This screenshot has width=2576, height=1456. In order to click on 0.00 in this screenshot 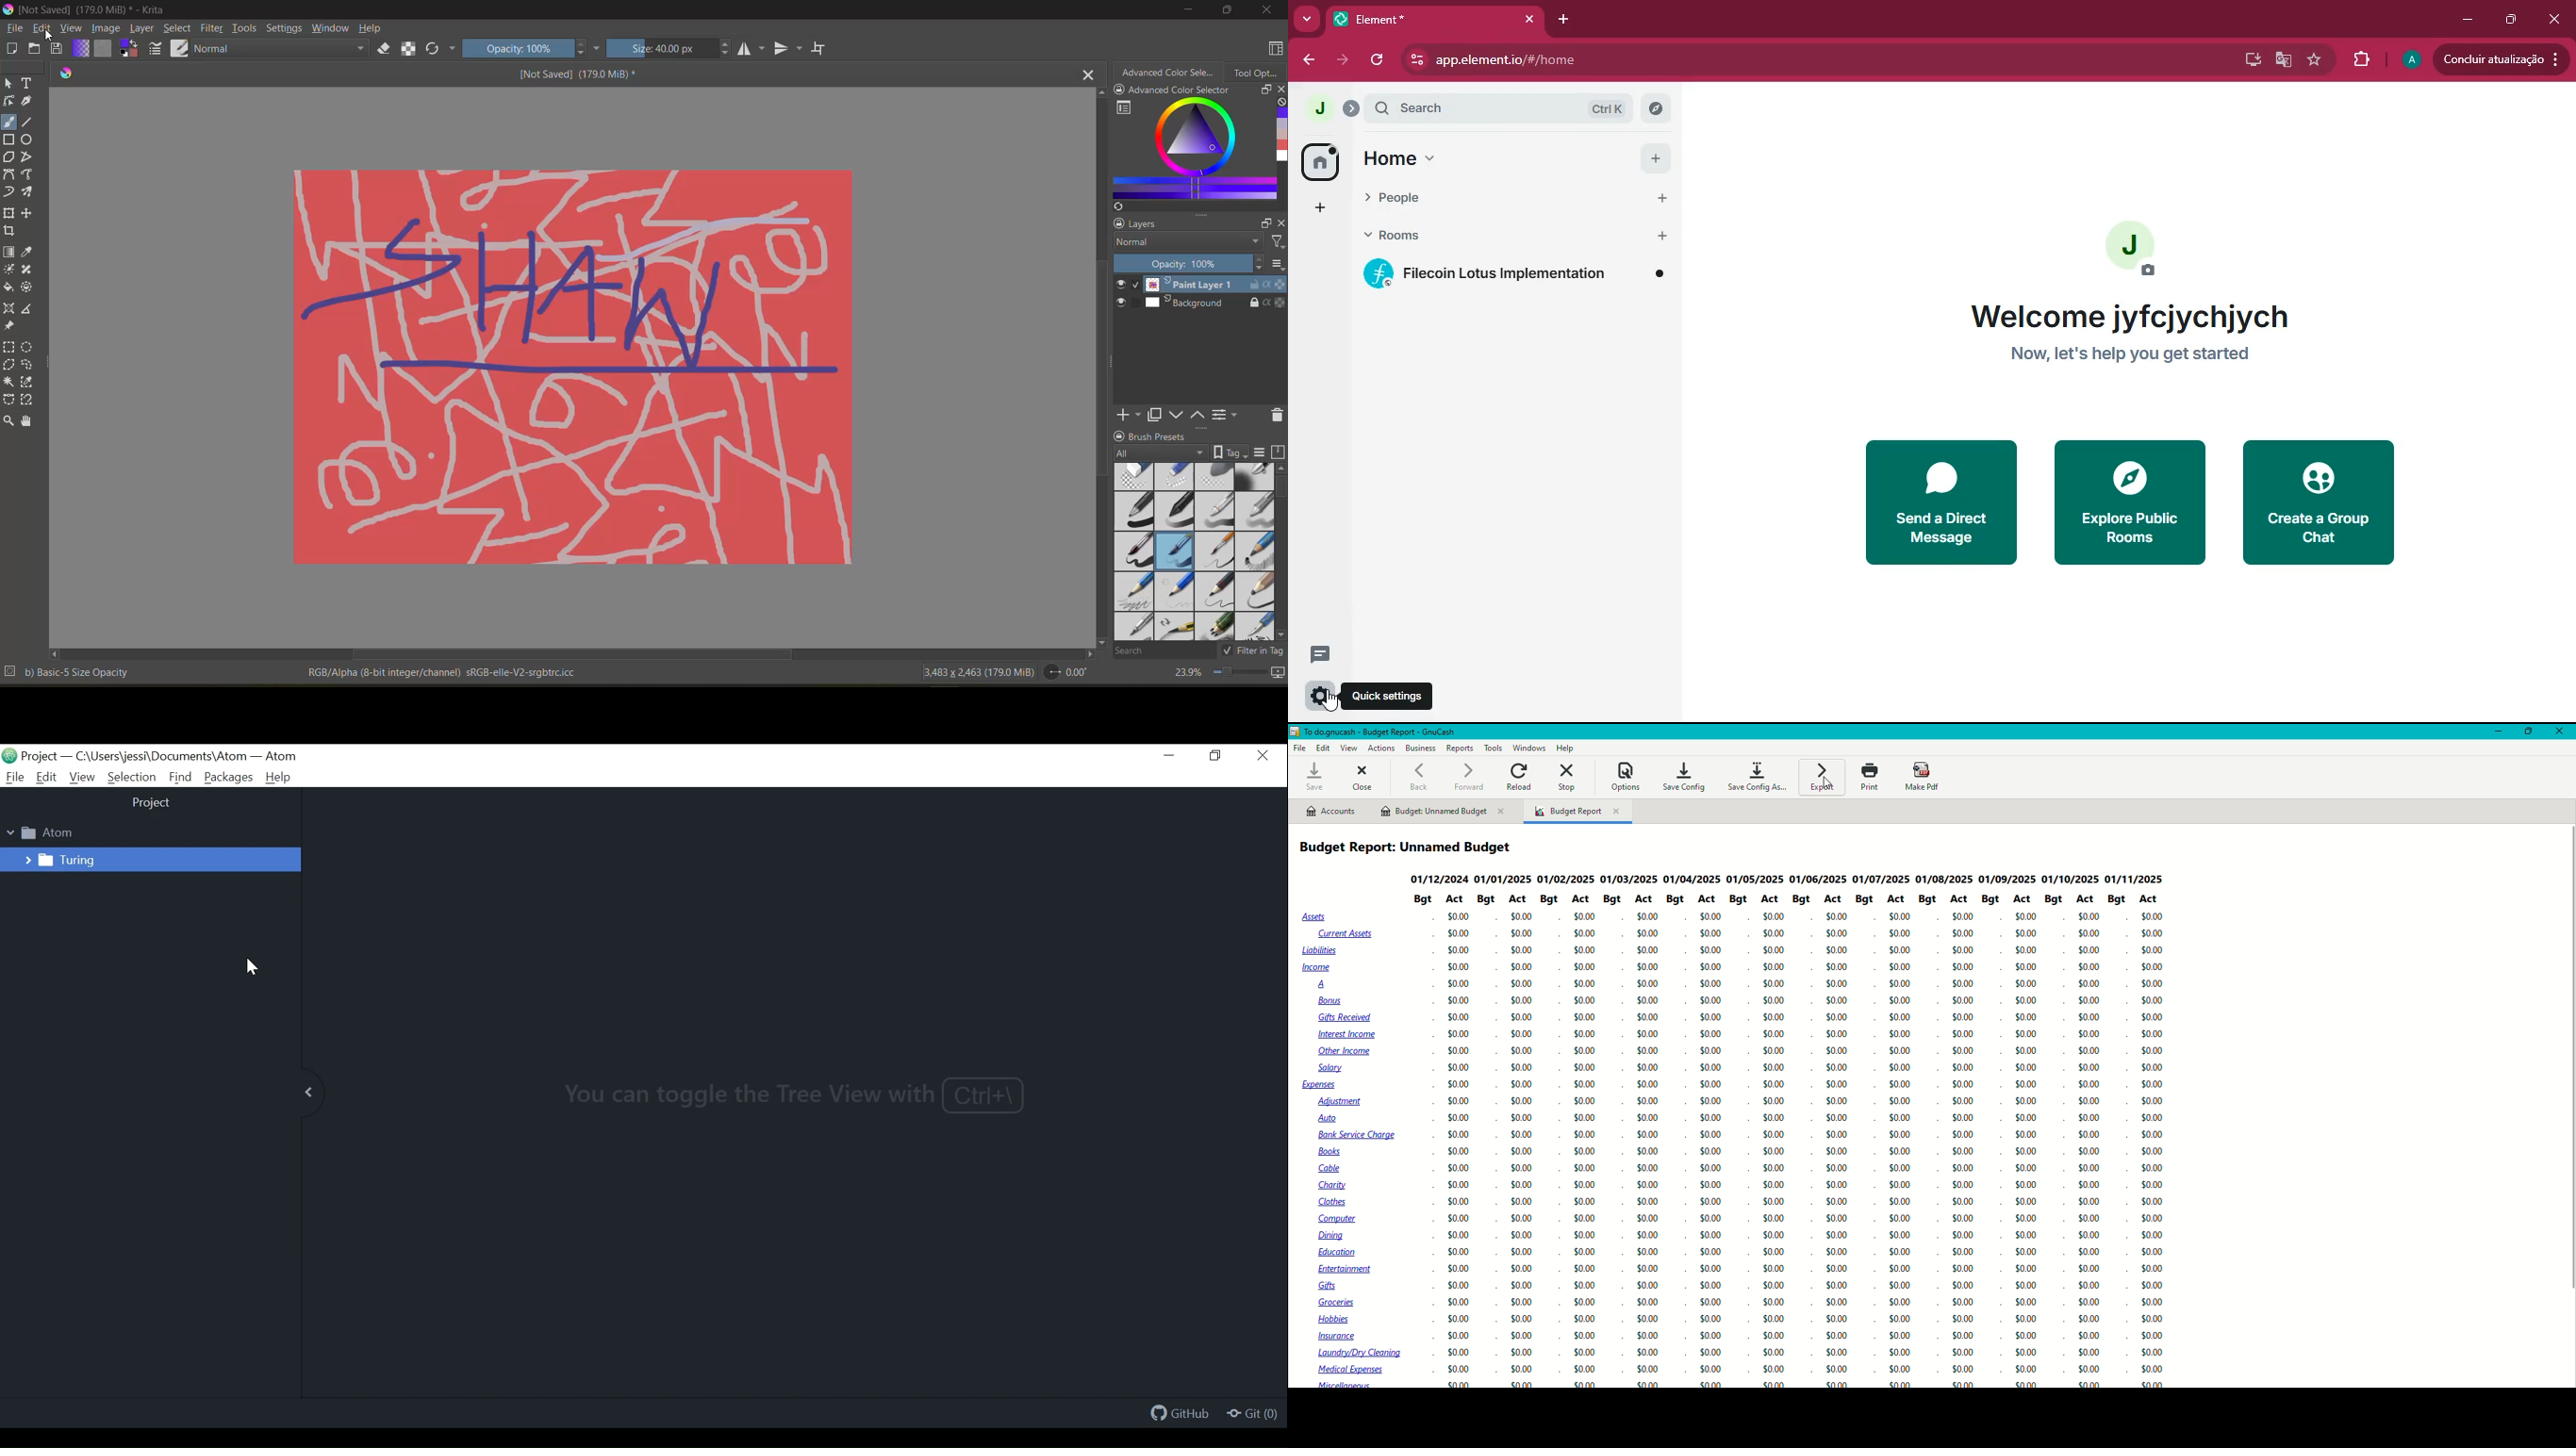, I will do `click(1585, 949)`.